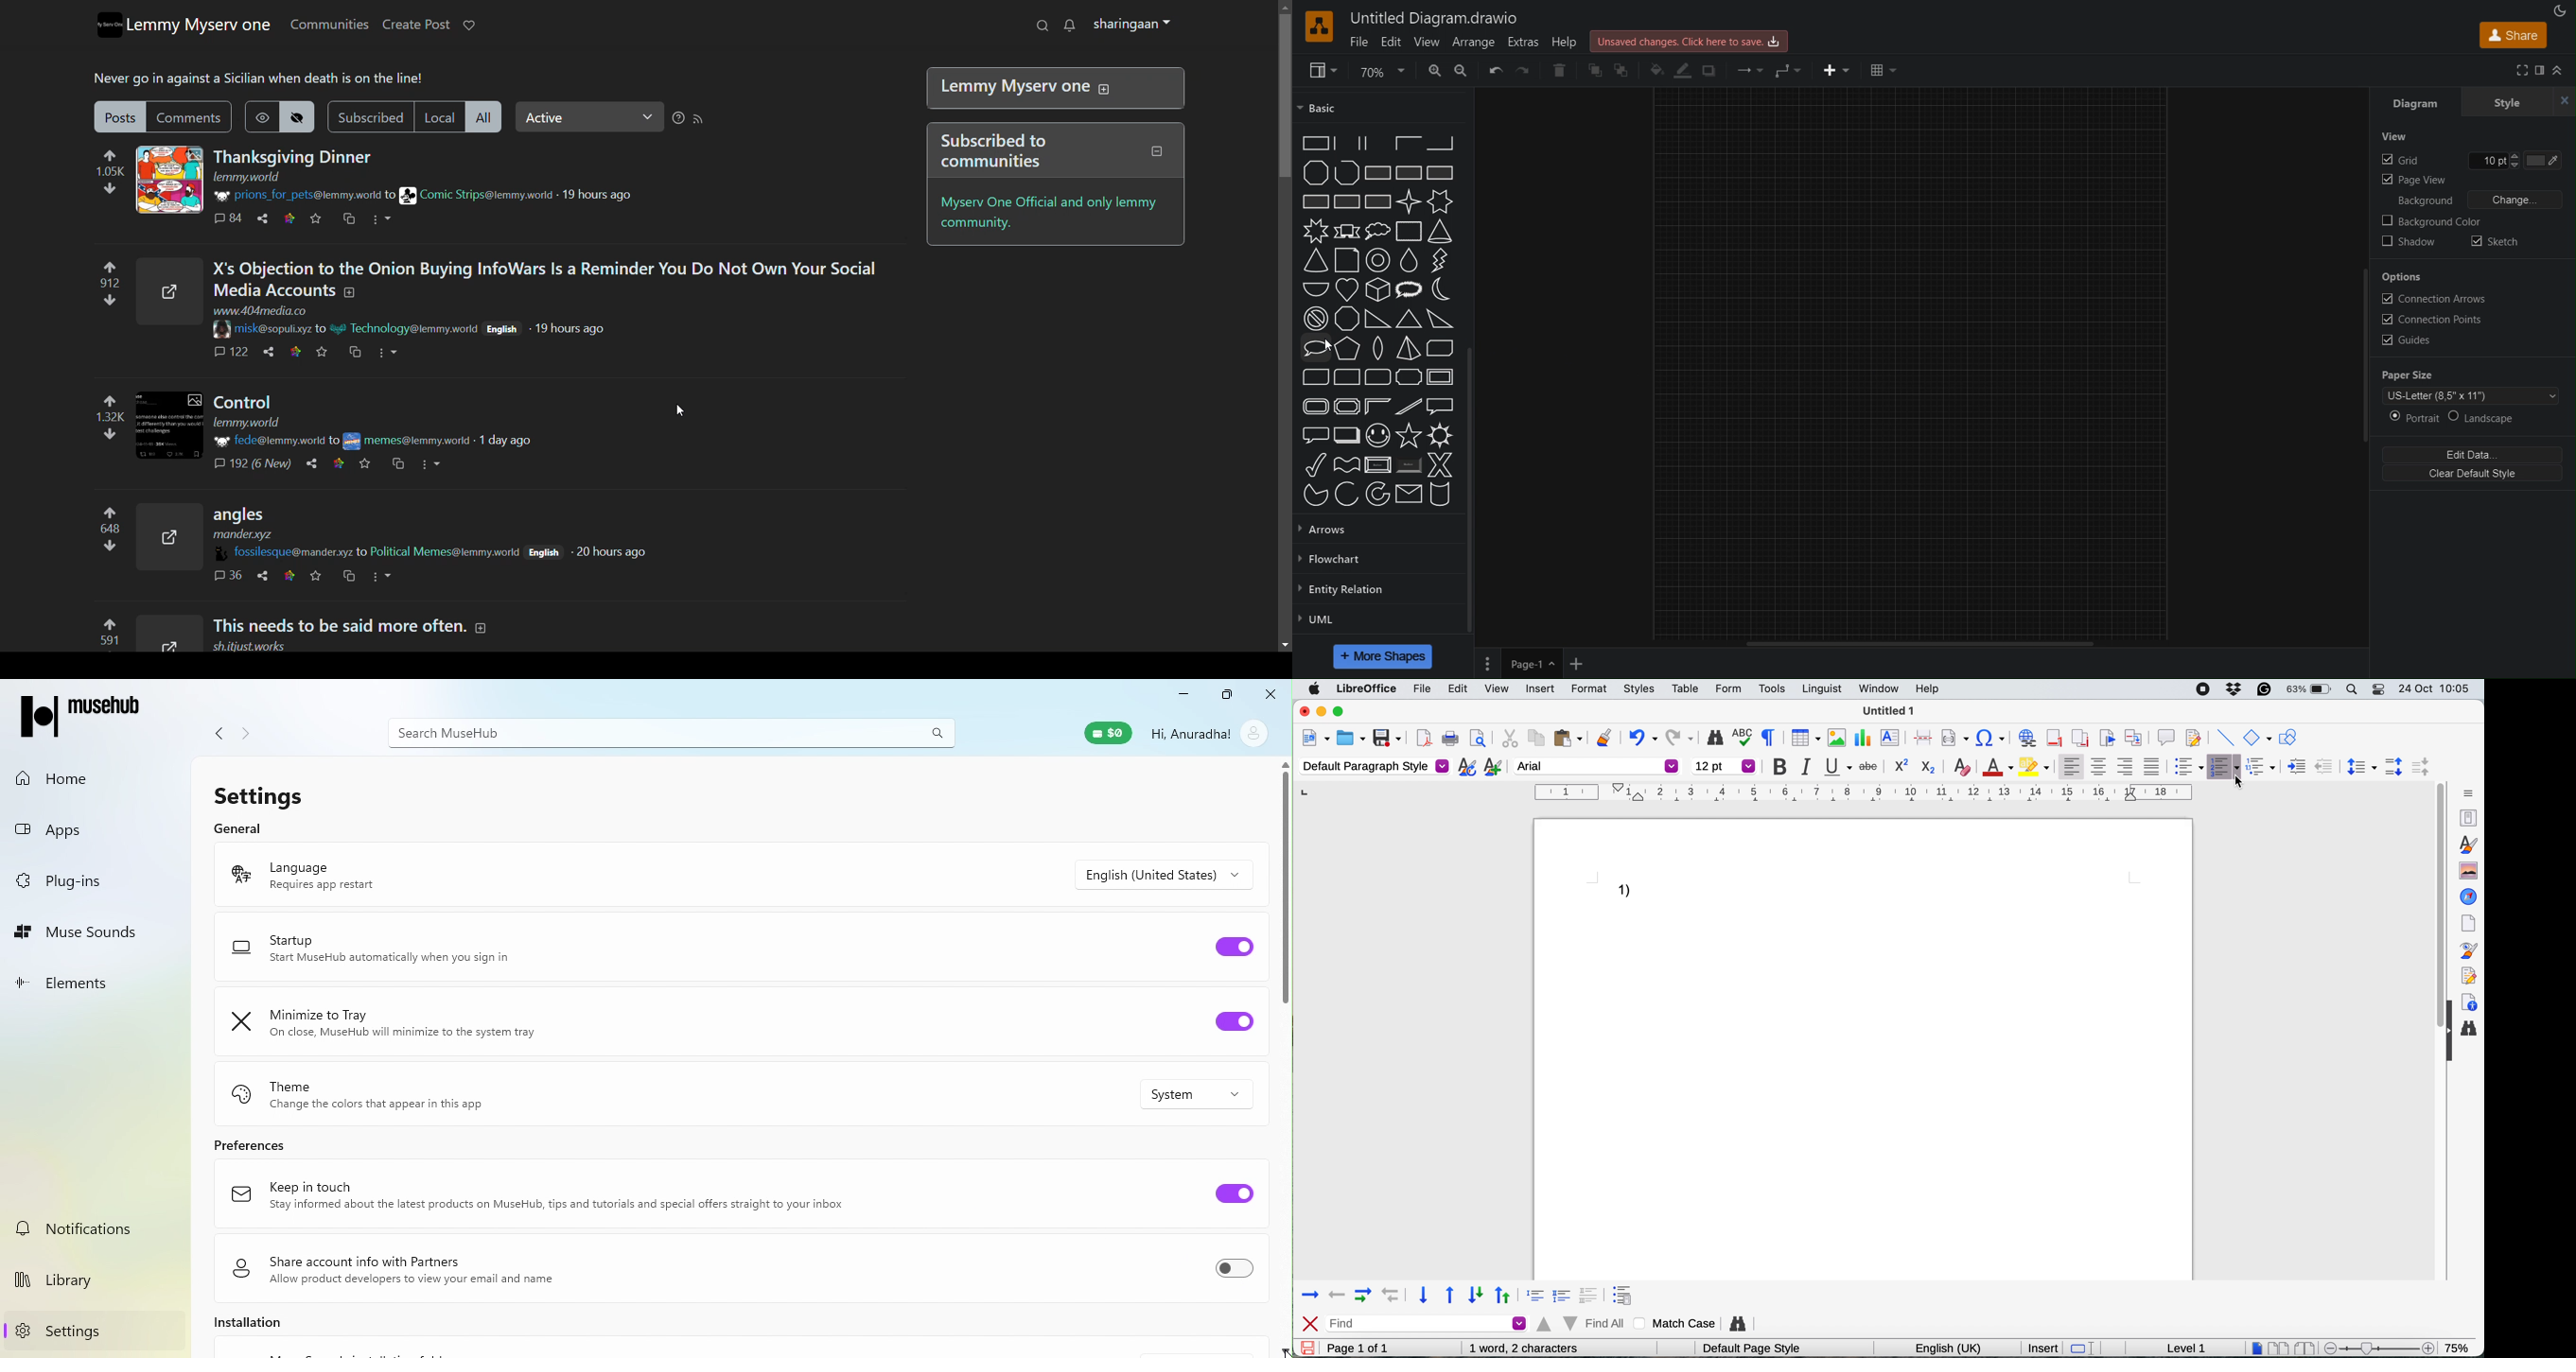 This screenshot has width=2576, height=1372. What do you see at coordinates (1346, 318) in the screenshot?
I see `Octagon` at bounding box center [1346, 318].